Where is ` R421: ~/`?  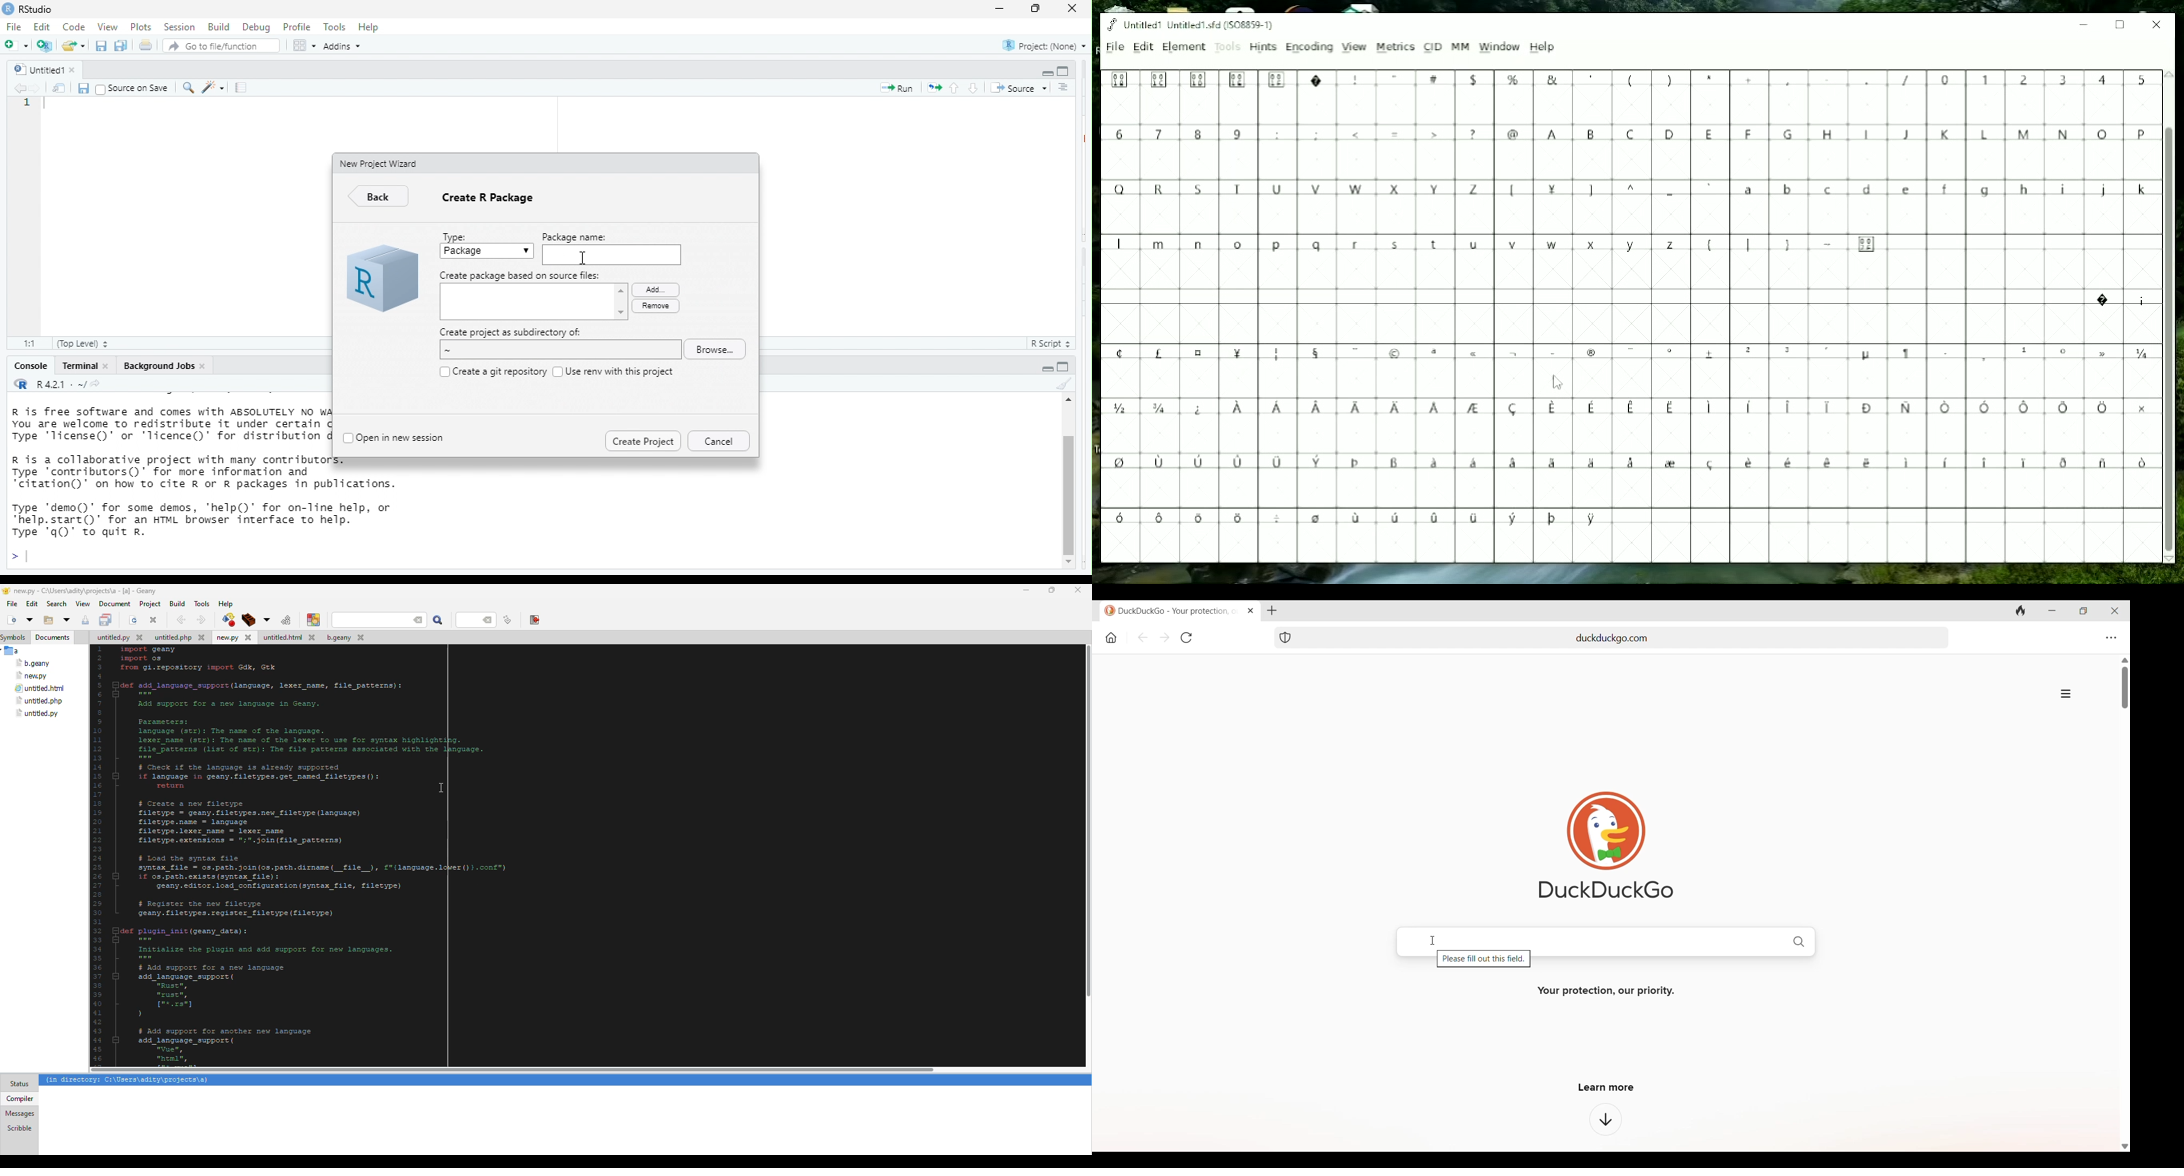  R421: ~/ is located at coordinates (77, 385).